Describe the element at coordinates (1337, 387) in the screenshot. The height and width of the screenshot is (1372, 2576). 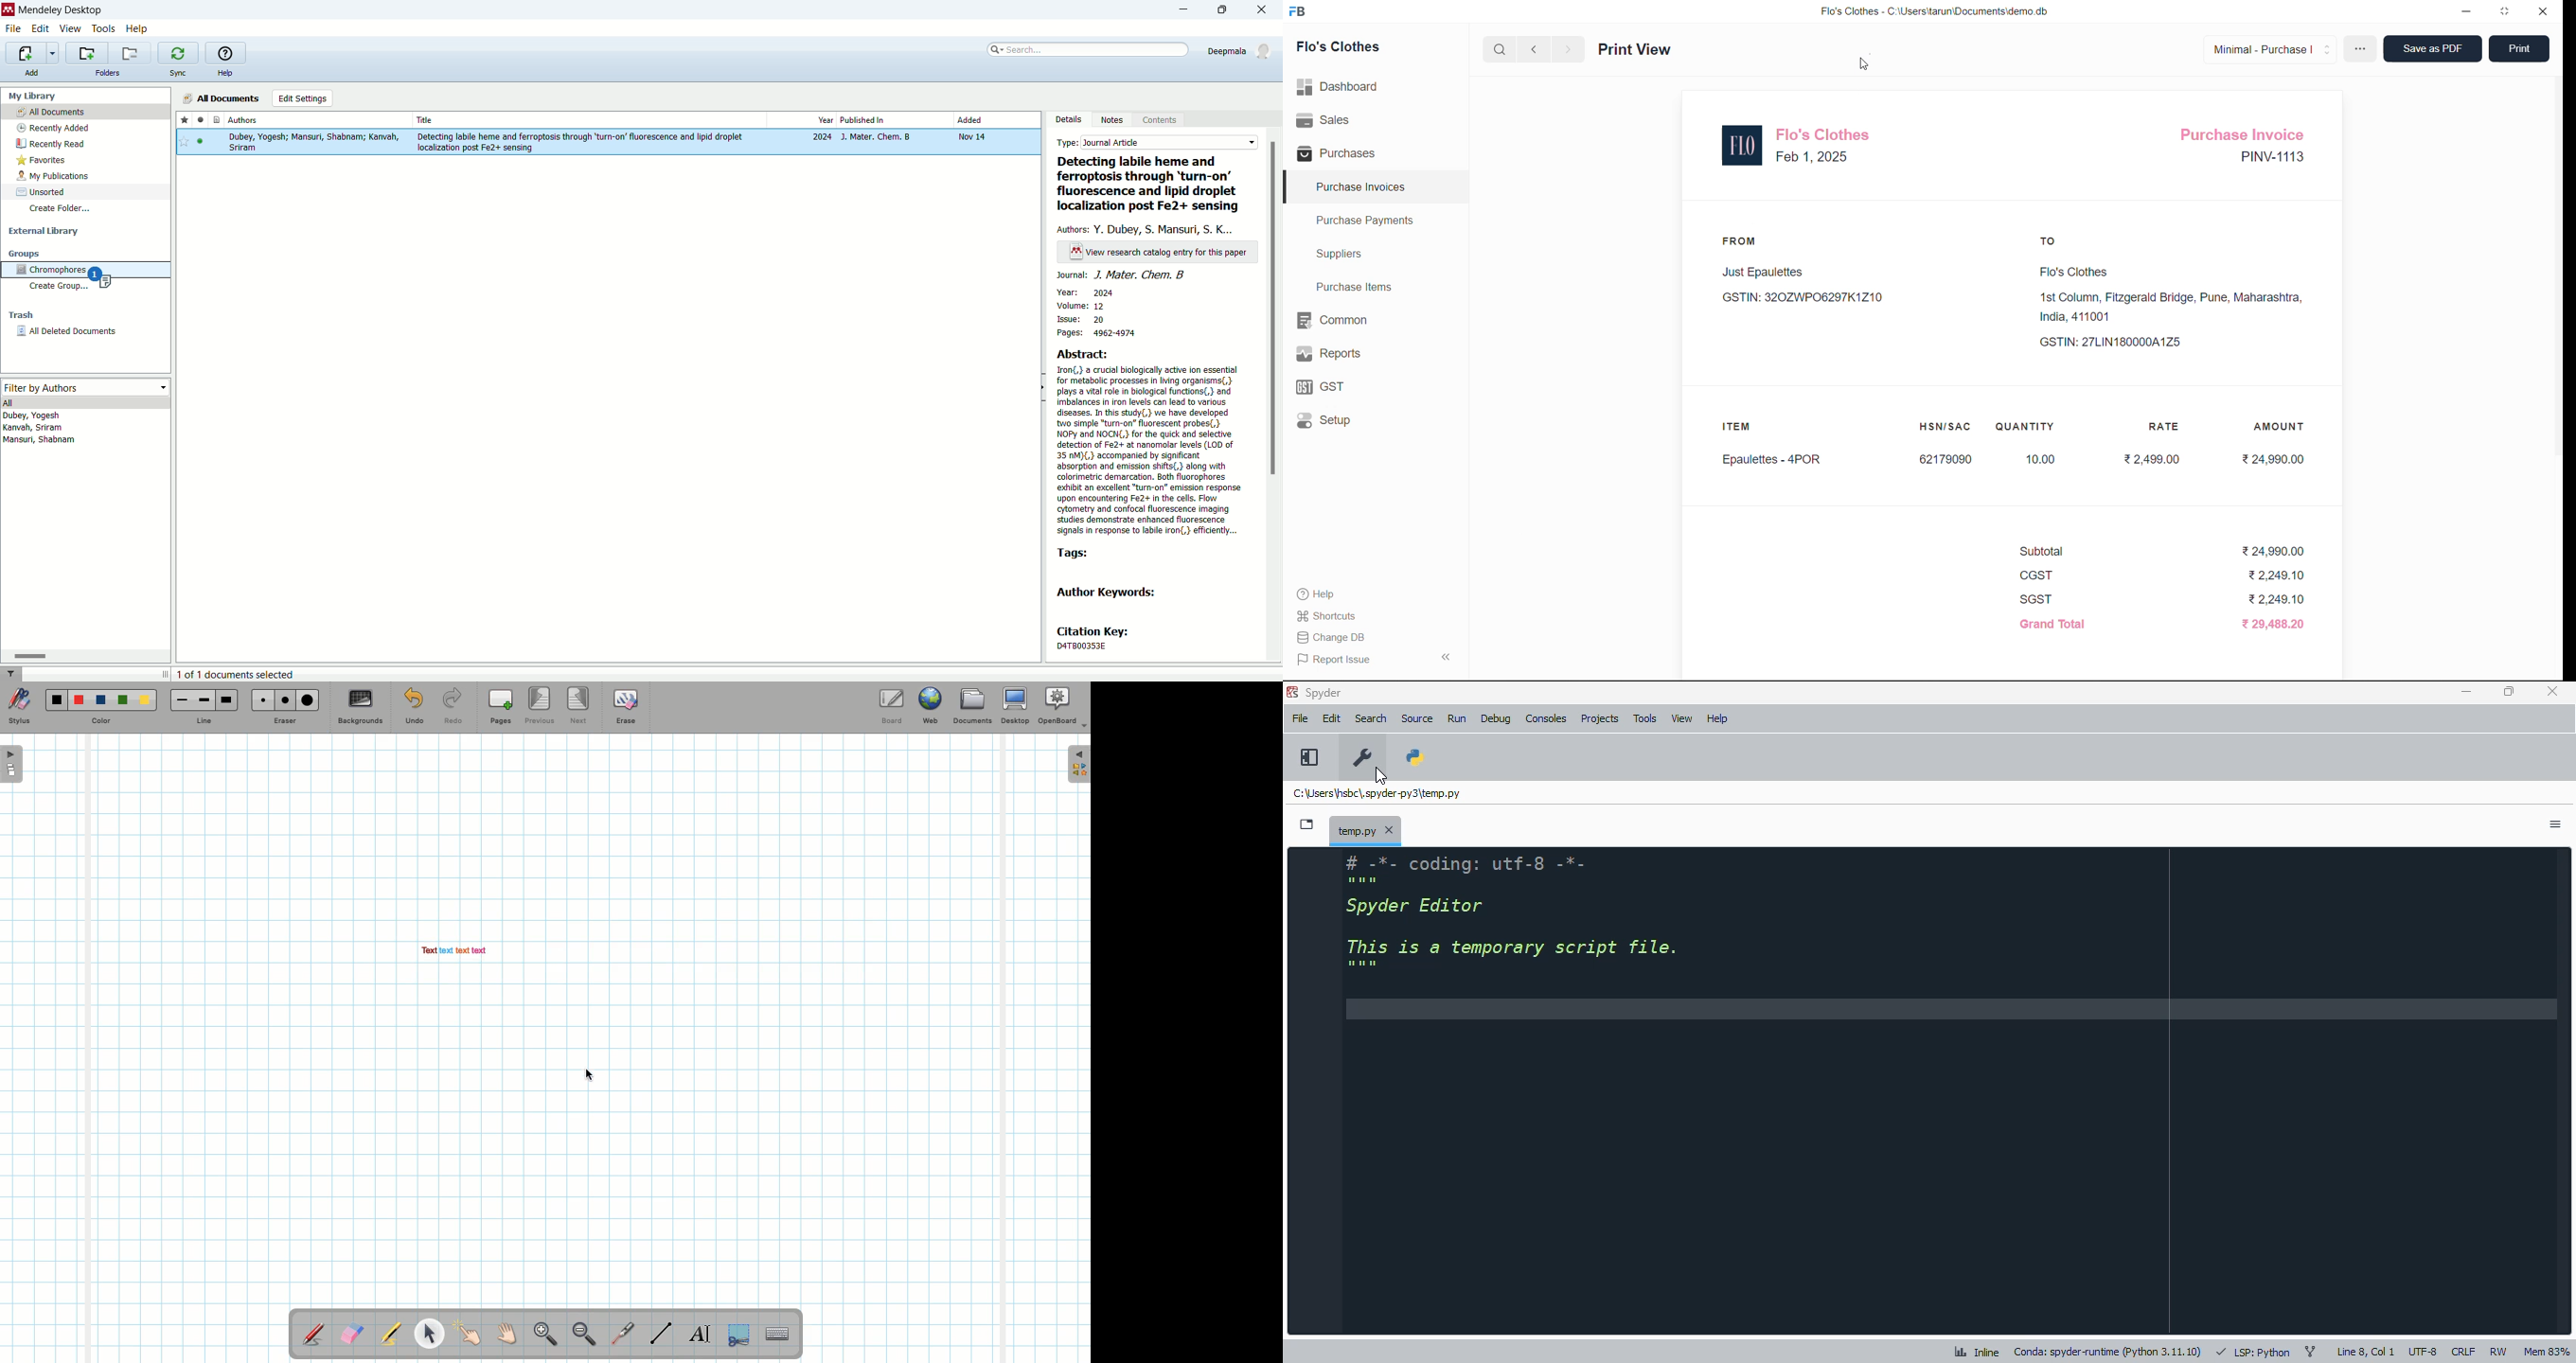
I see ` GST` at that location.